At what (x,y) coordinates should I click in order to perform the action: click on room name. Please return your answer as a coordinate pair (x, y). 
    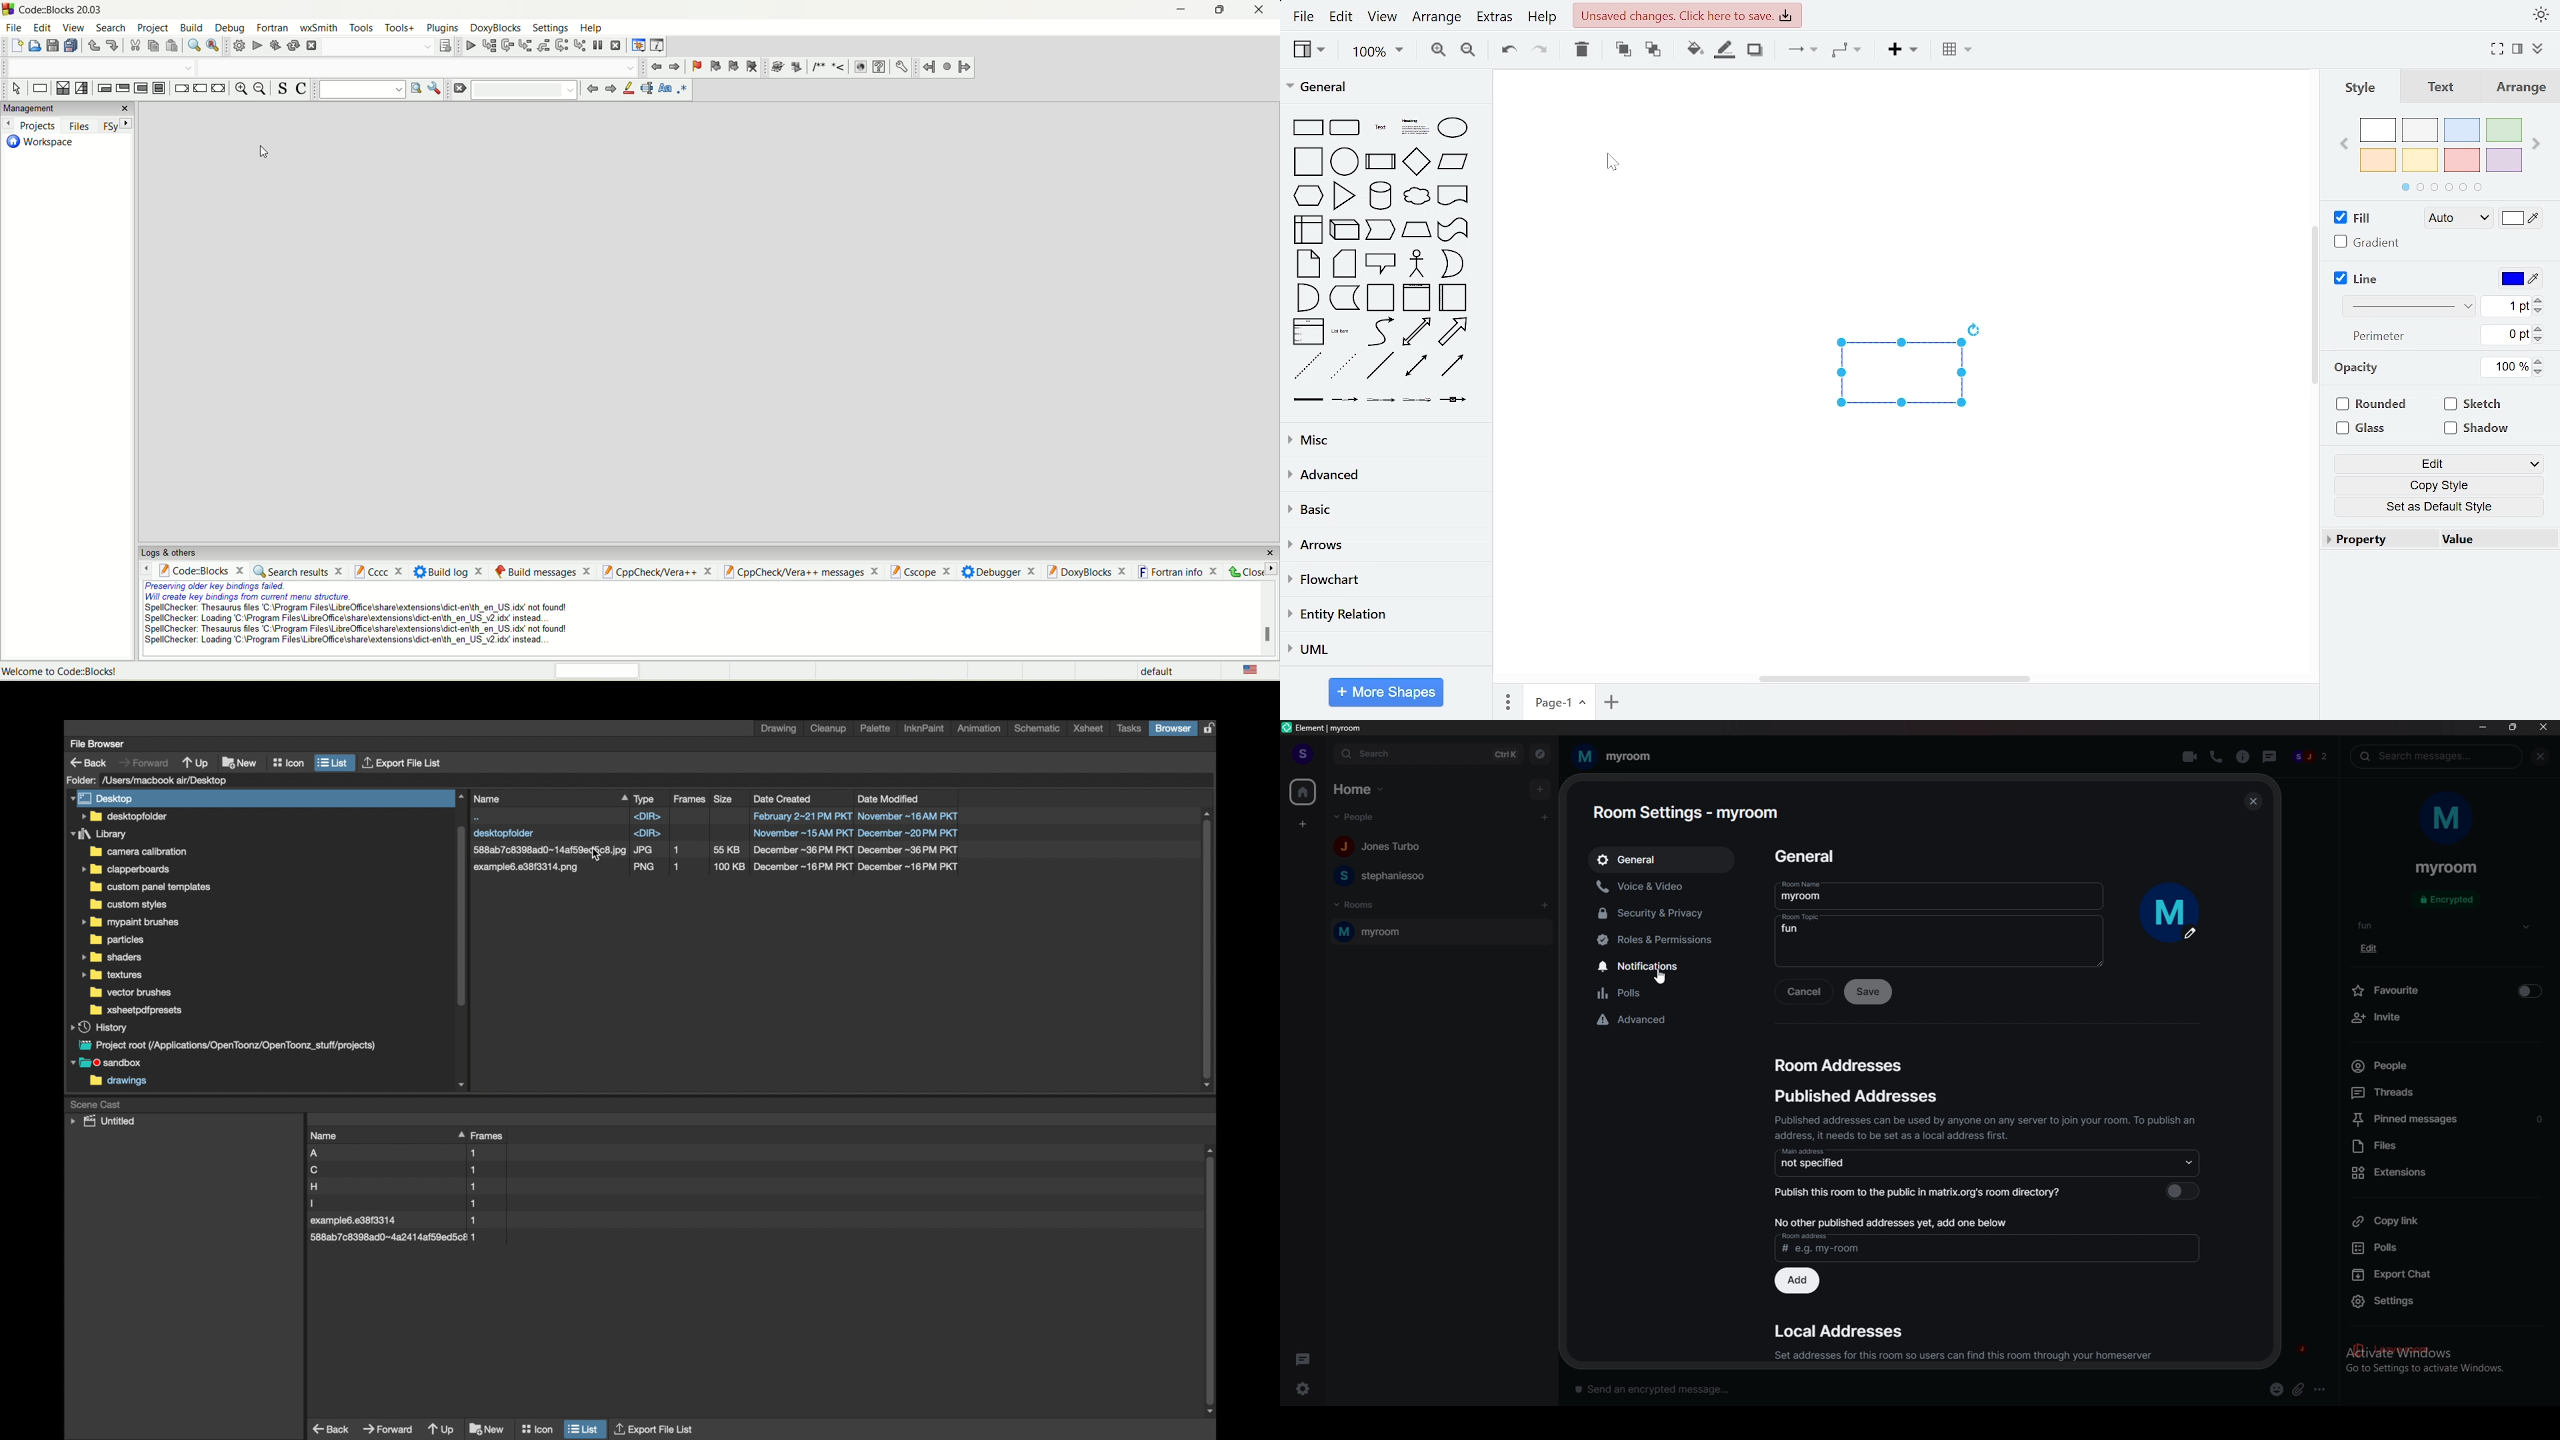
    Looking at the image, I should click on (1938, 891).